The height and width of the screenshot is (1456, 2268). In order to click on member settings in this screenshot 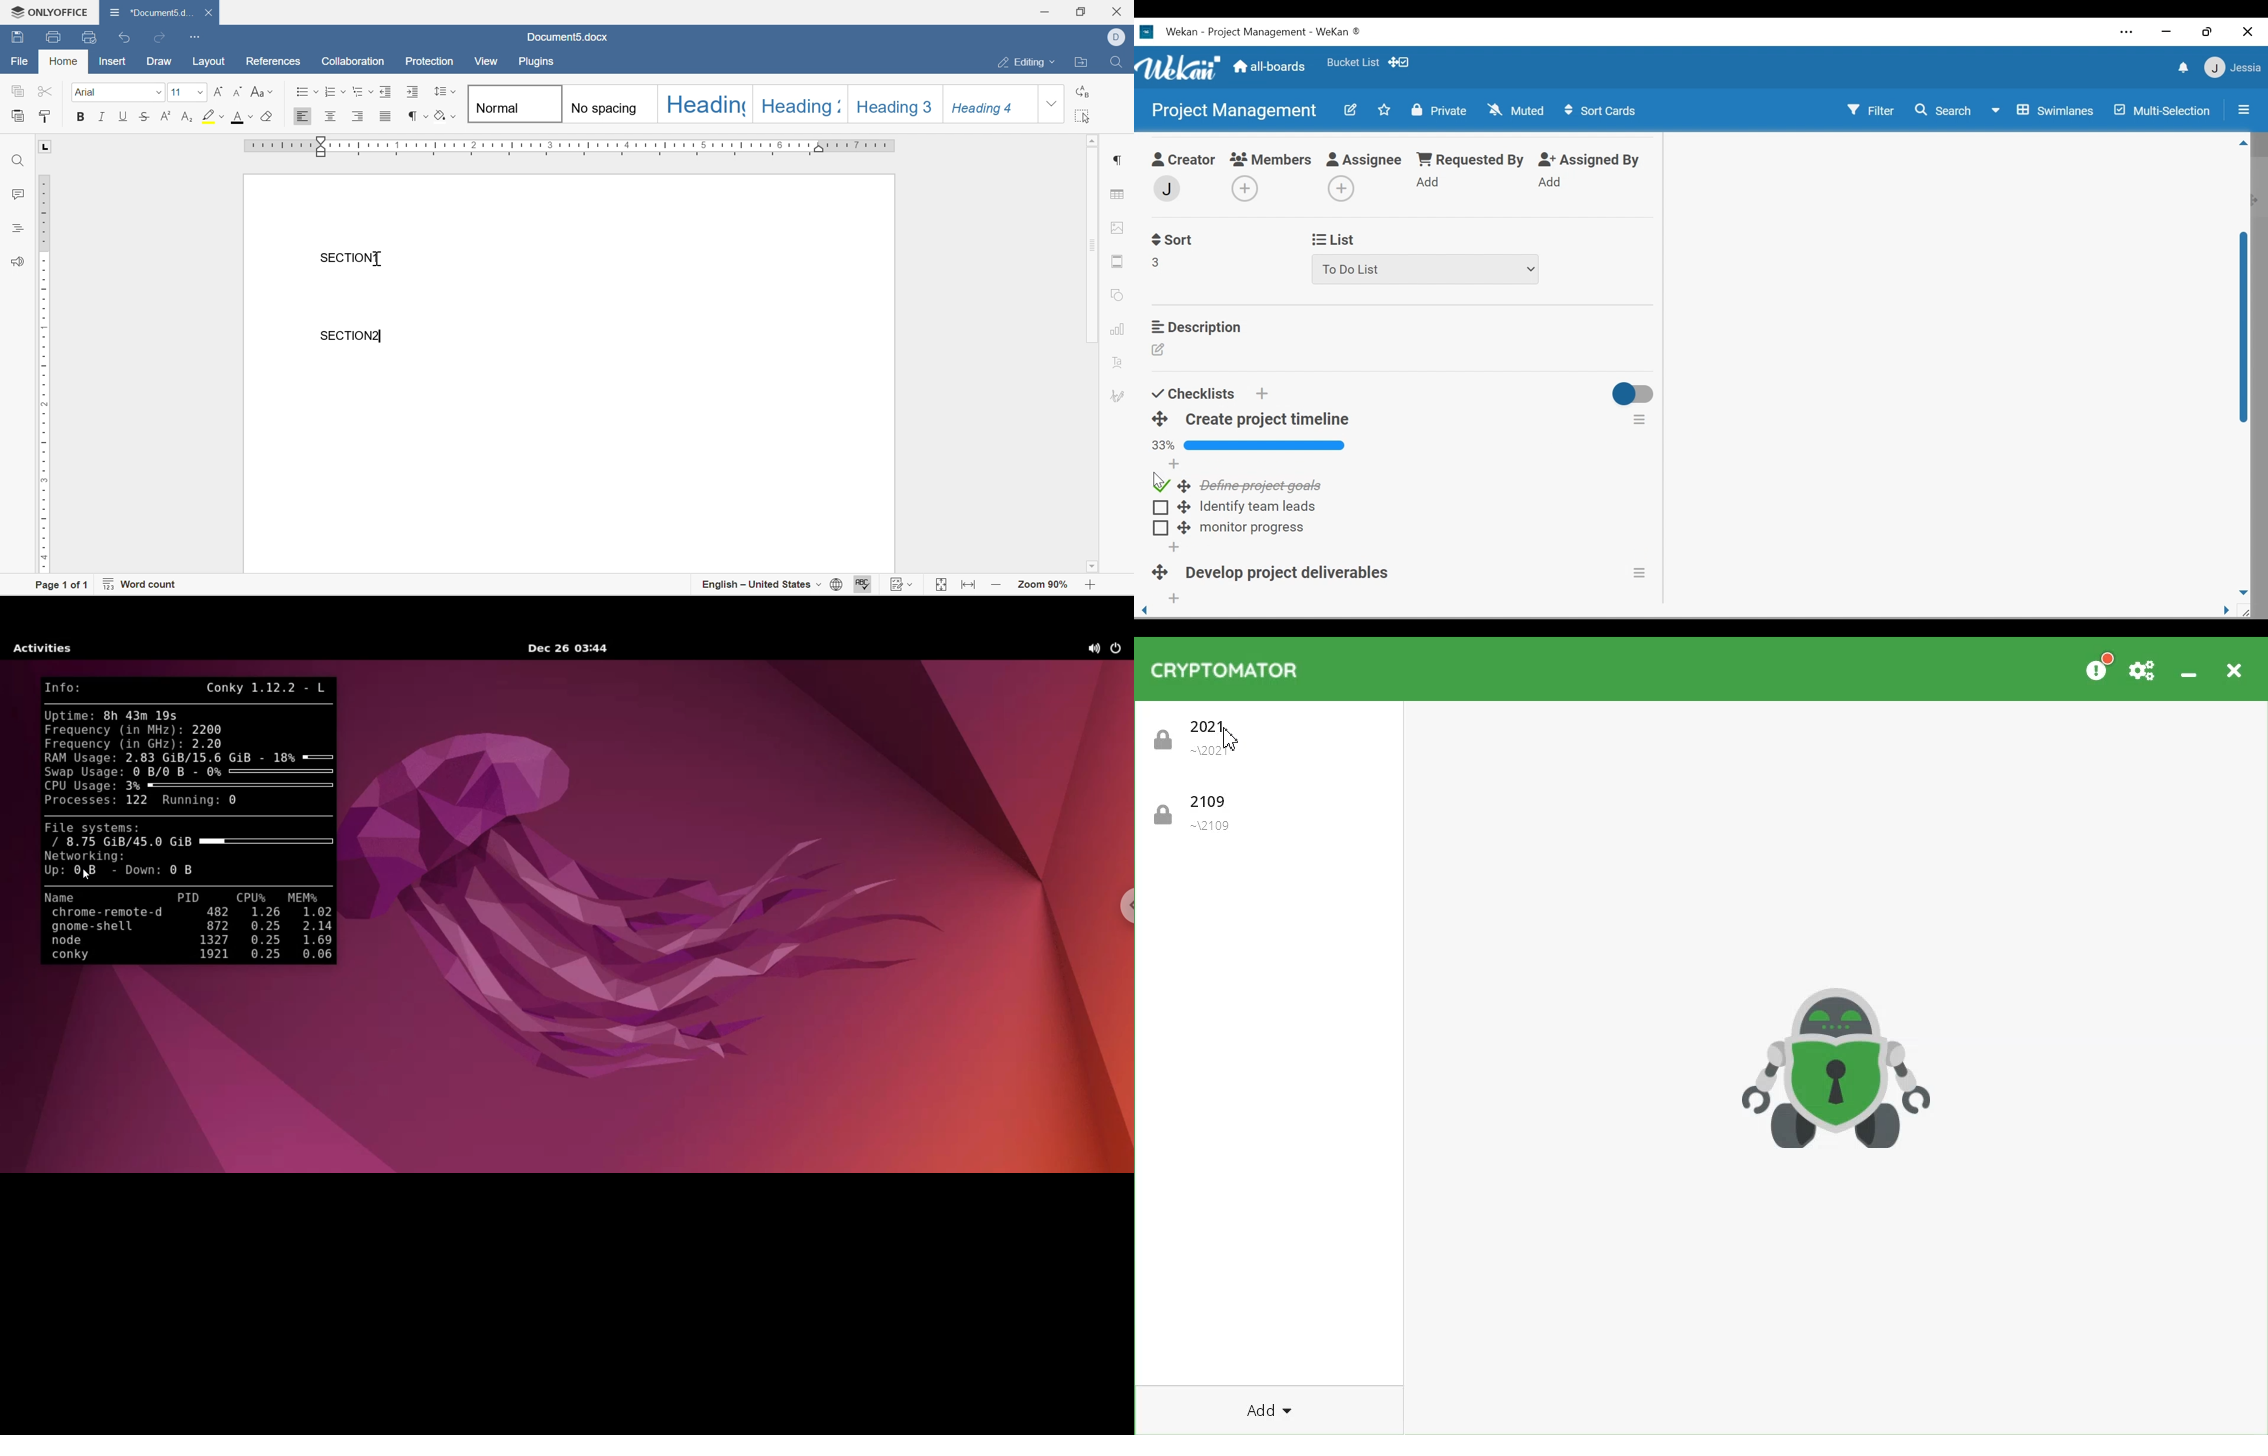, I will do `click(2233, 67)`.